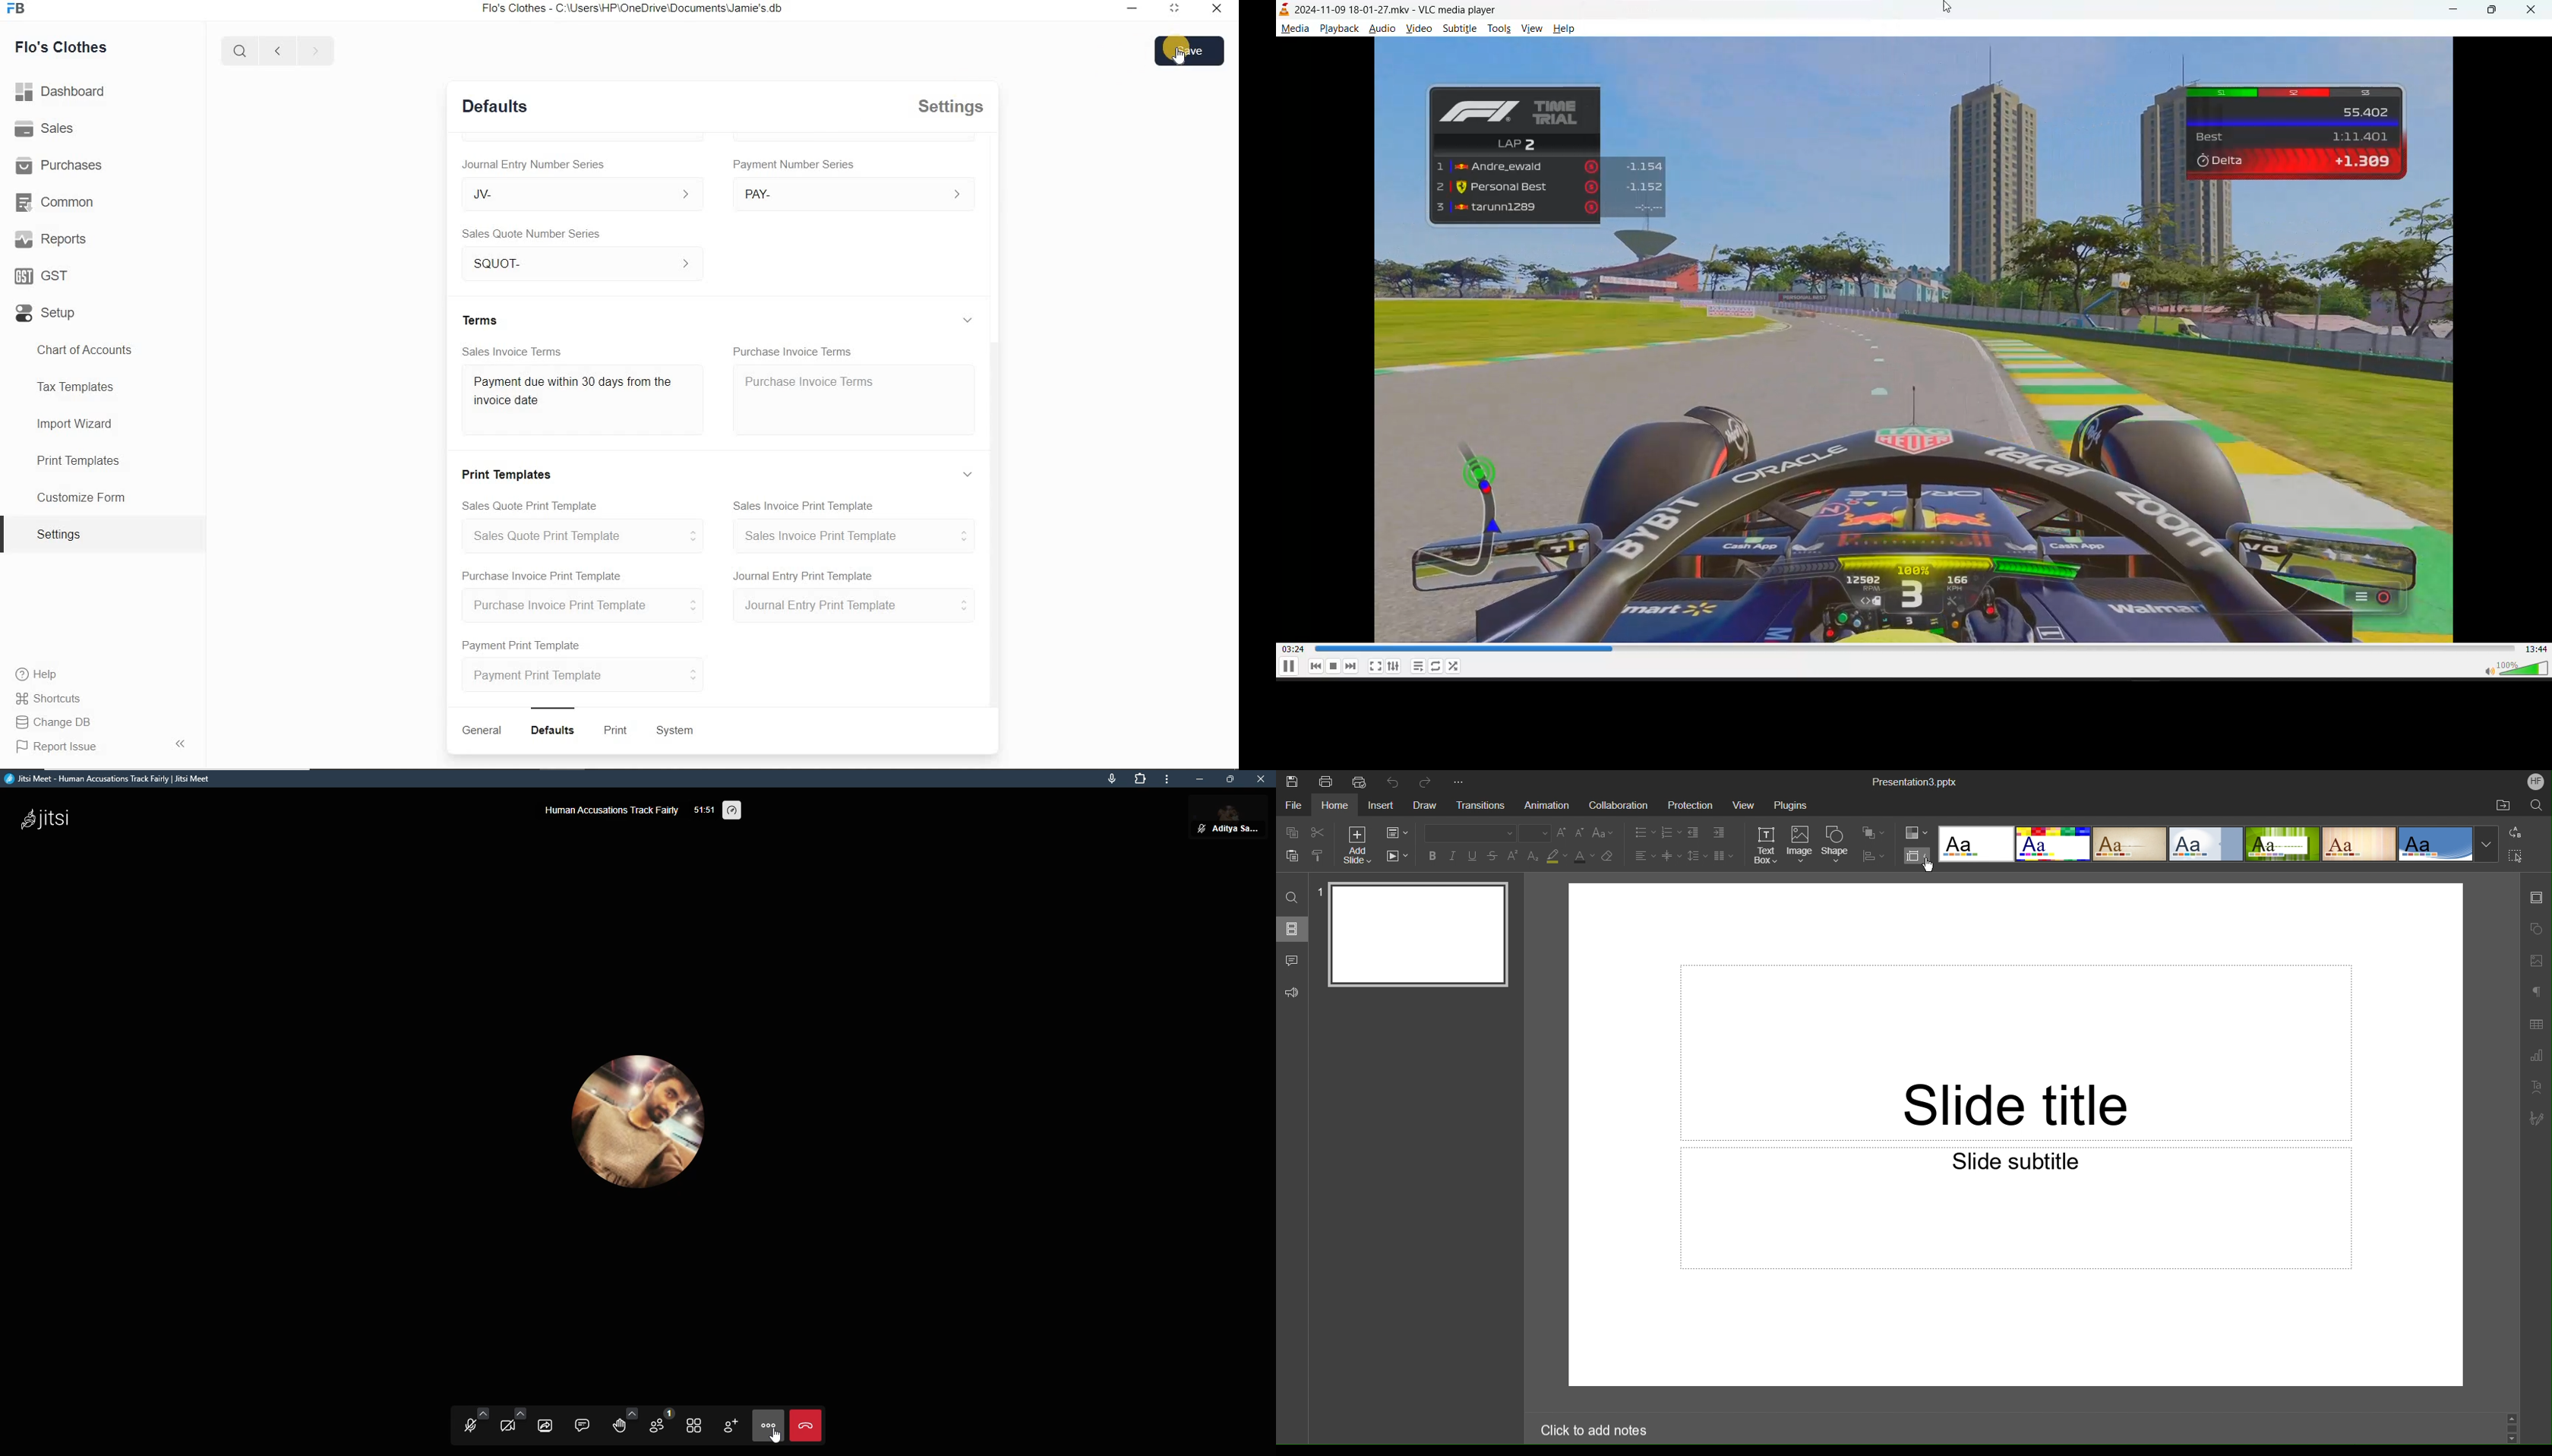 This screenshot has height=1456, width=2576. I want to click on Journal Entry Number Series, so click(533, 165).